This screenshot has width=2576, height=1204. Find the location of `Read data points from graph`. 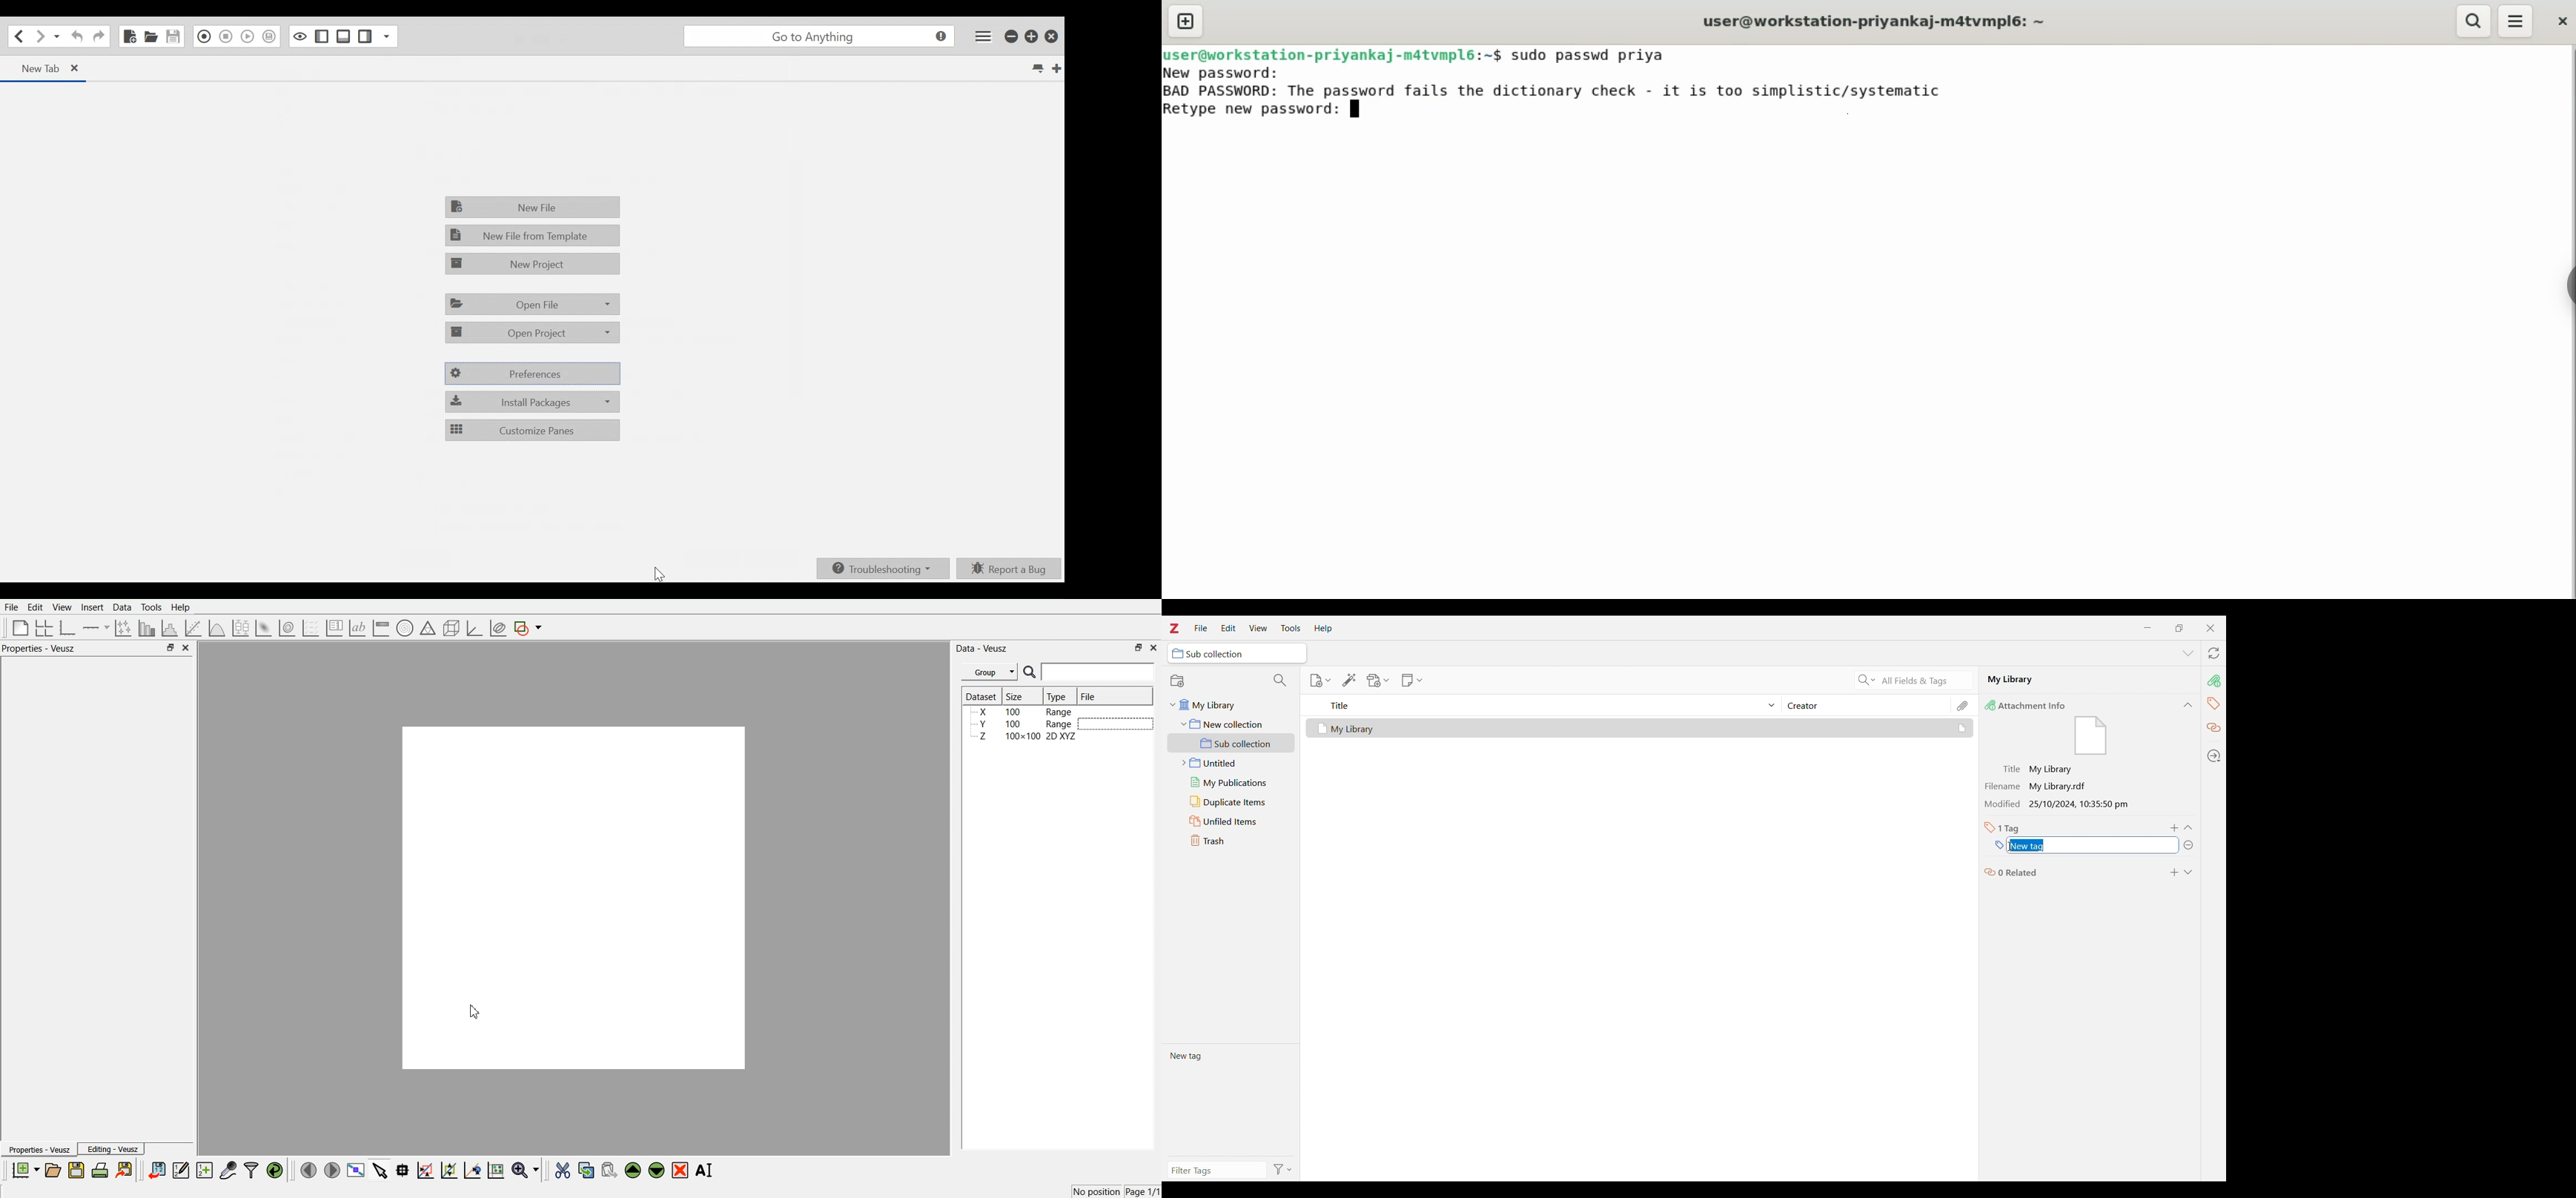

Read data points from graph is located at coordinates (403, 1170).